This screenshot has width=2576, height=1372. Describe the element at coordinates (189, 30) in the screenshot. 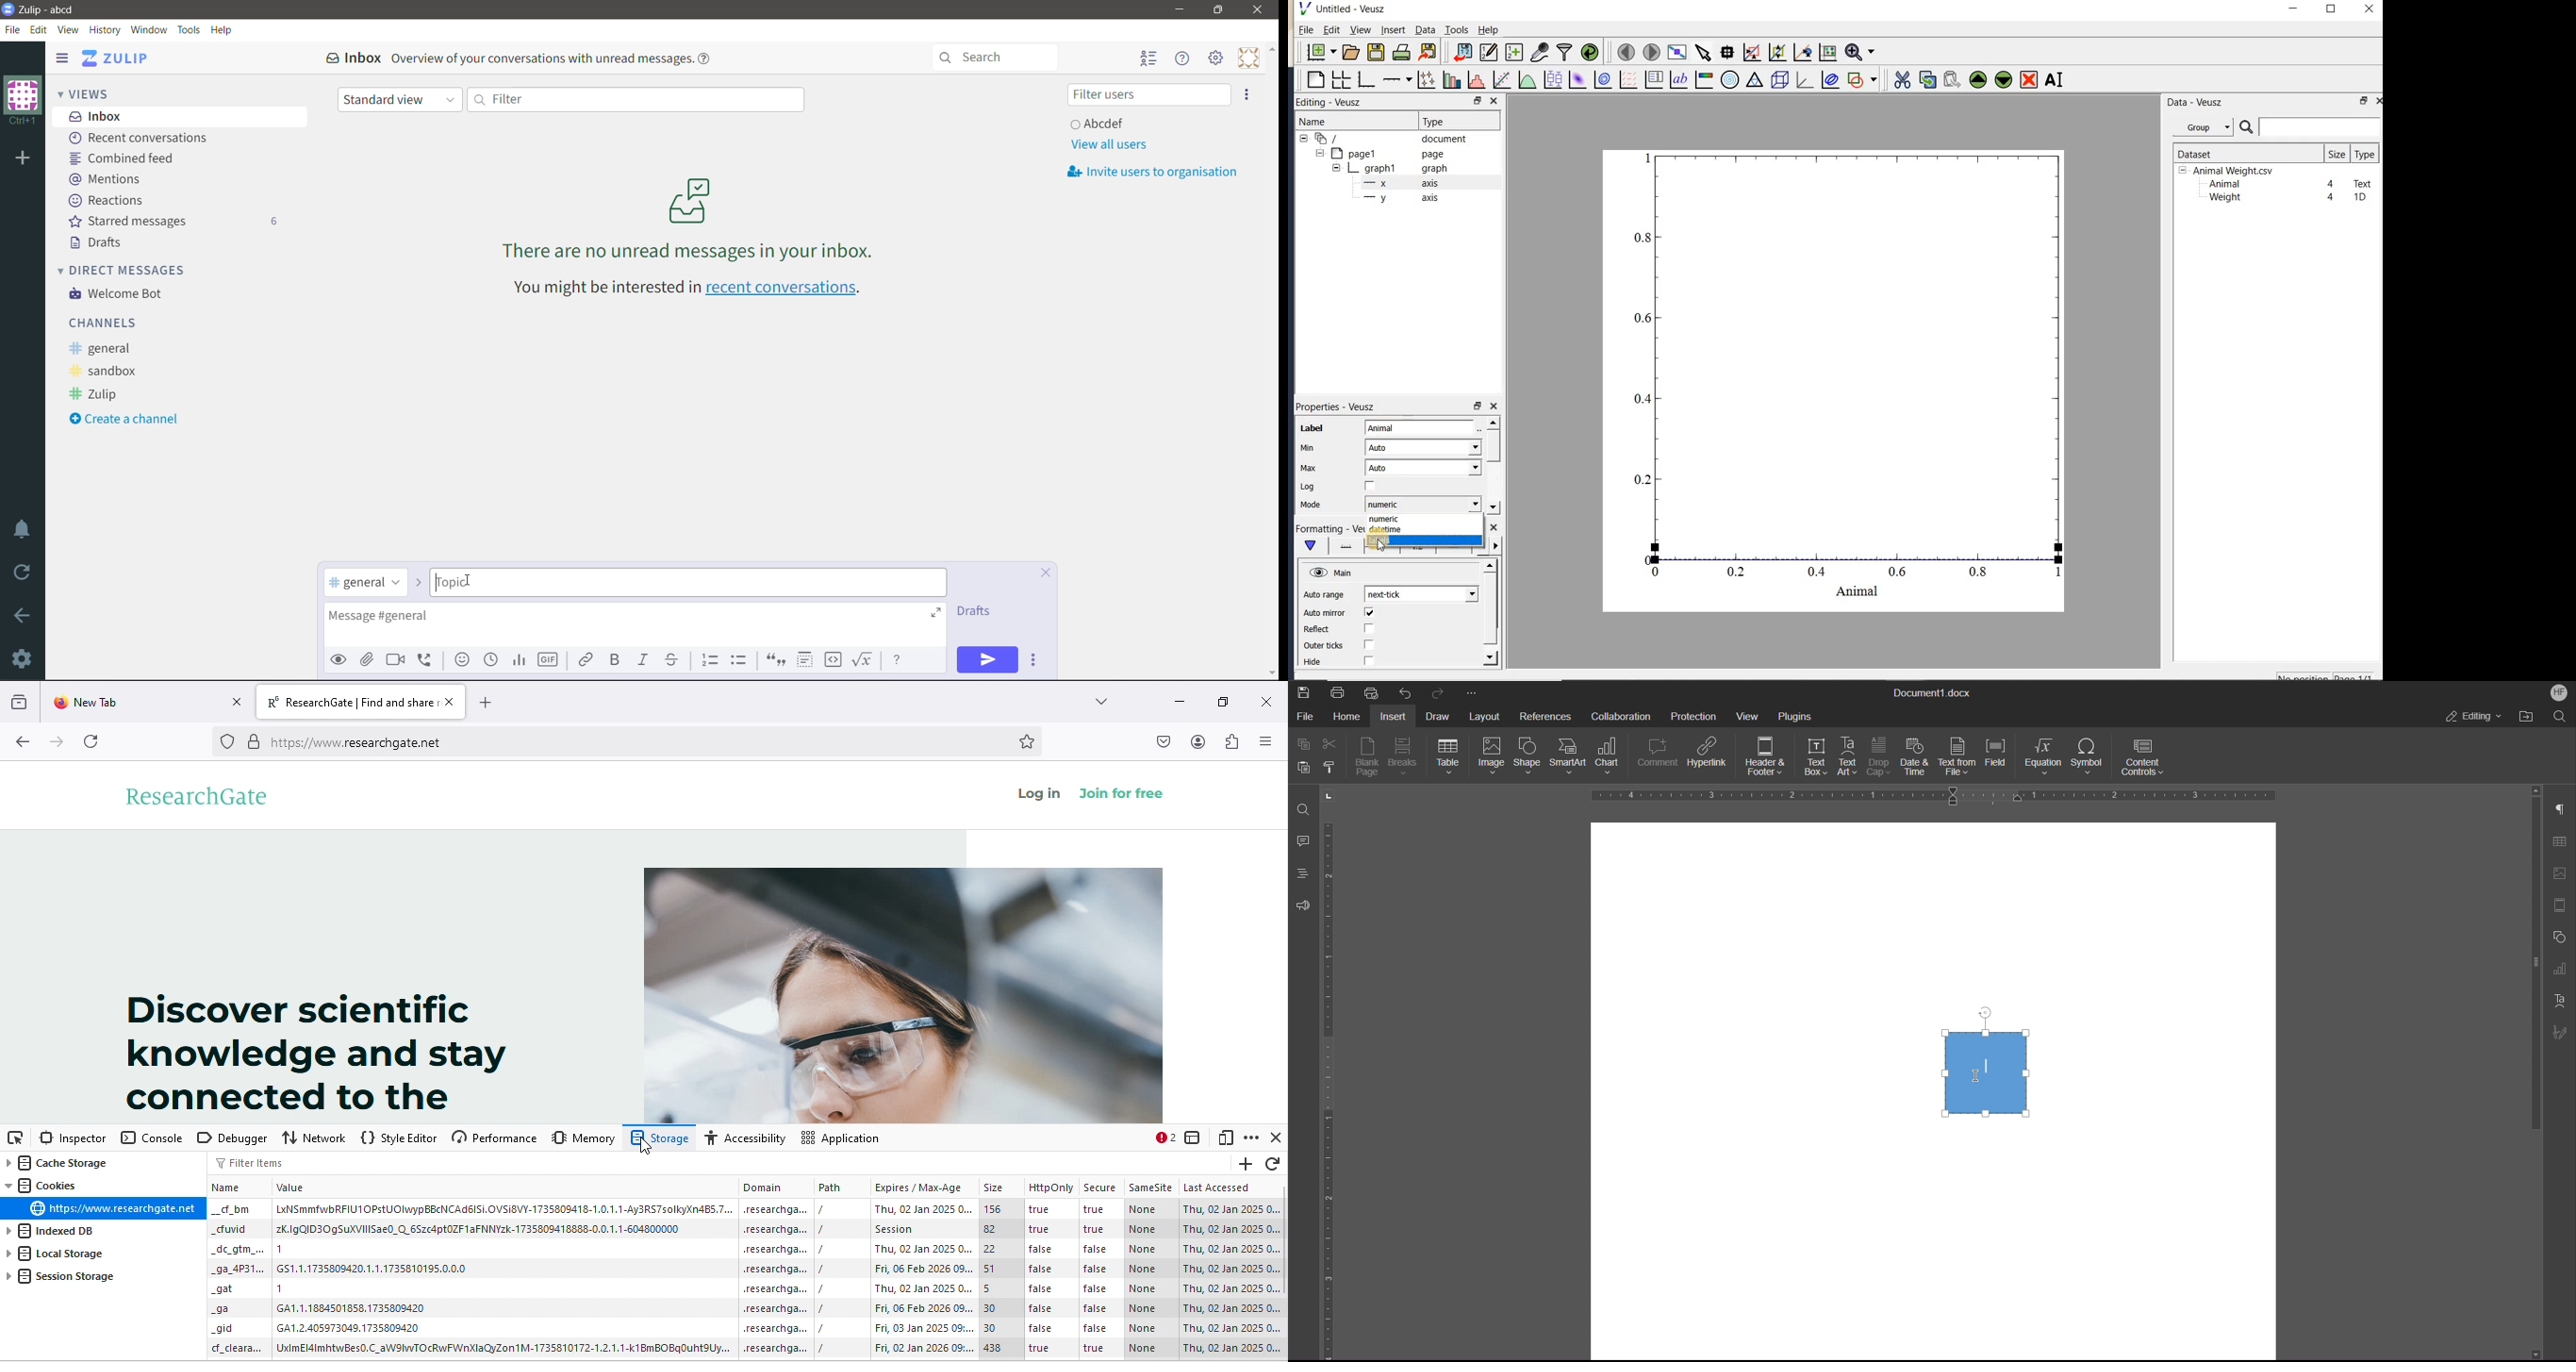

I see `Tools` at that location.